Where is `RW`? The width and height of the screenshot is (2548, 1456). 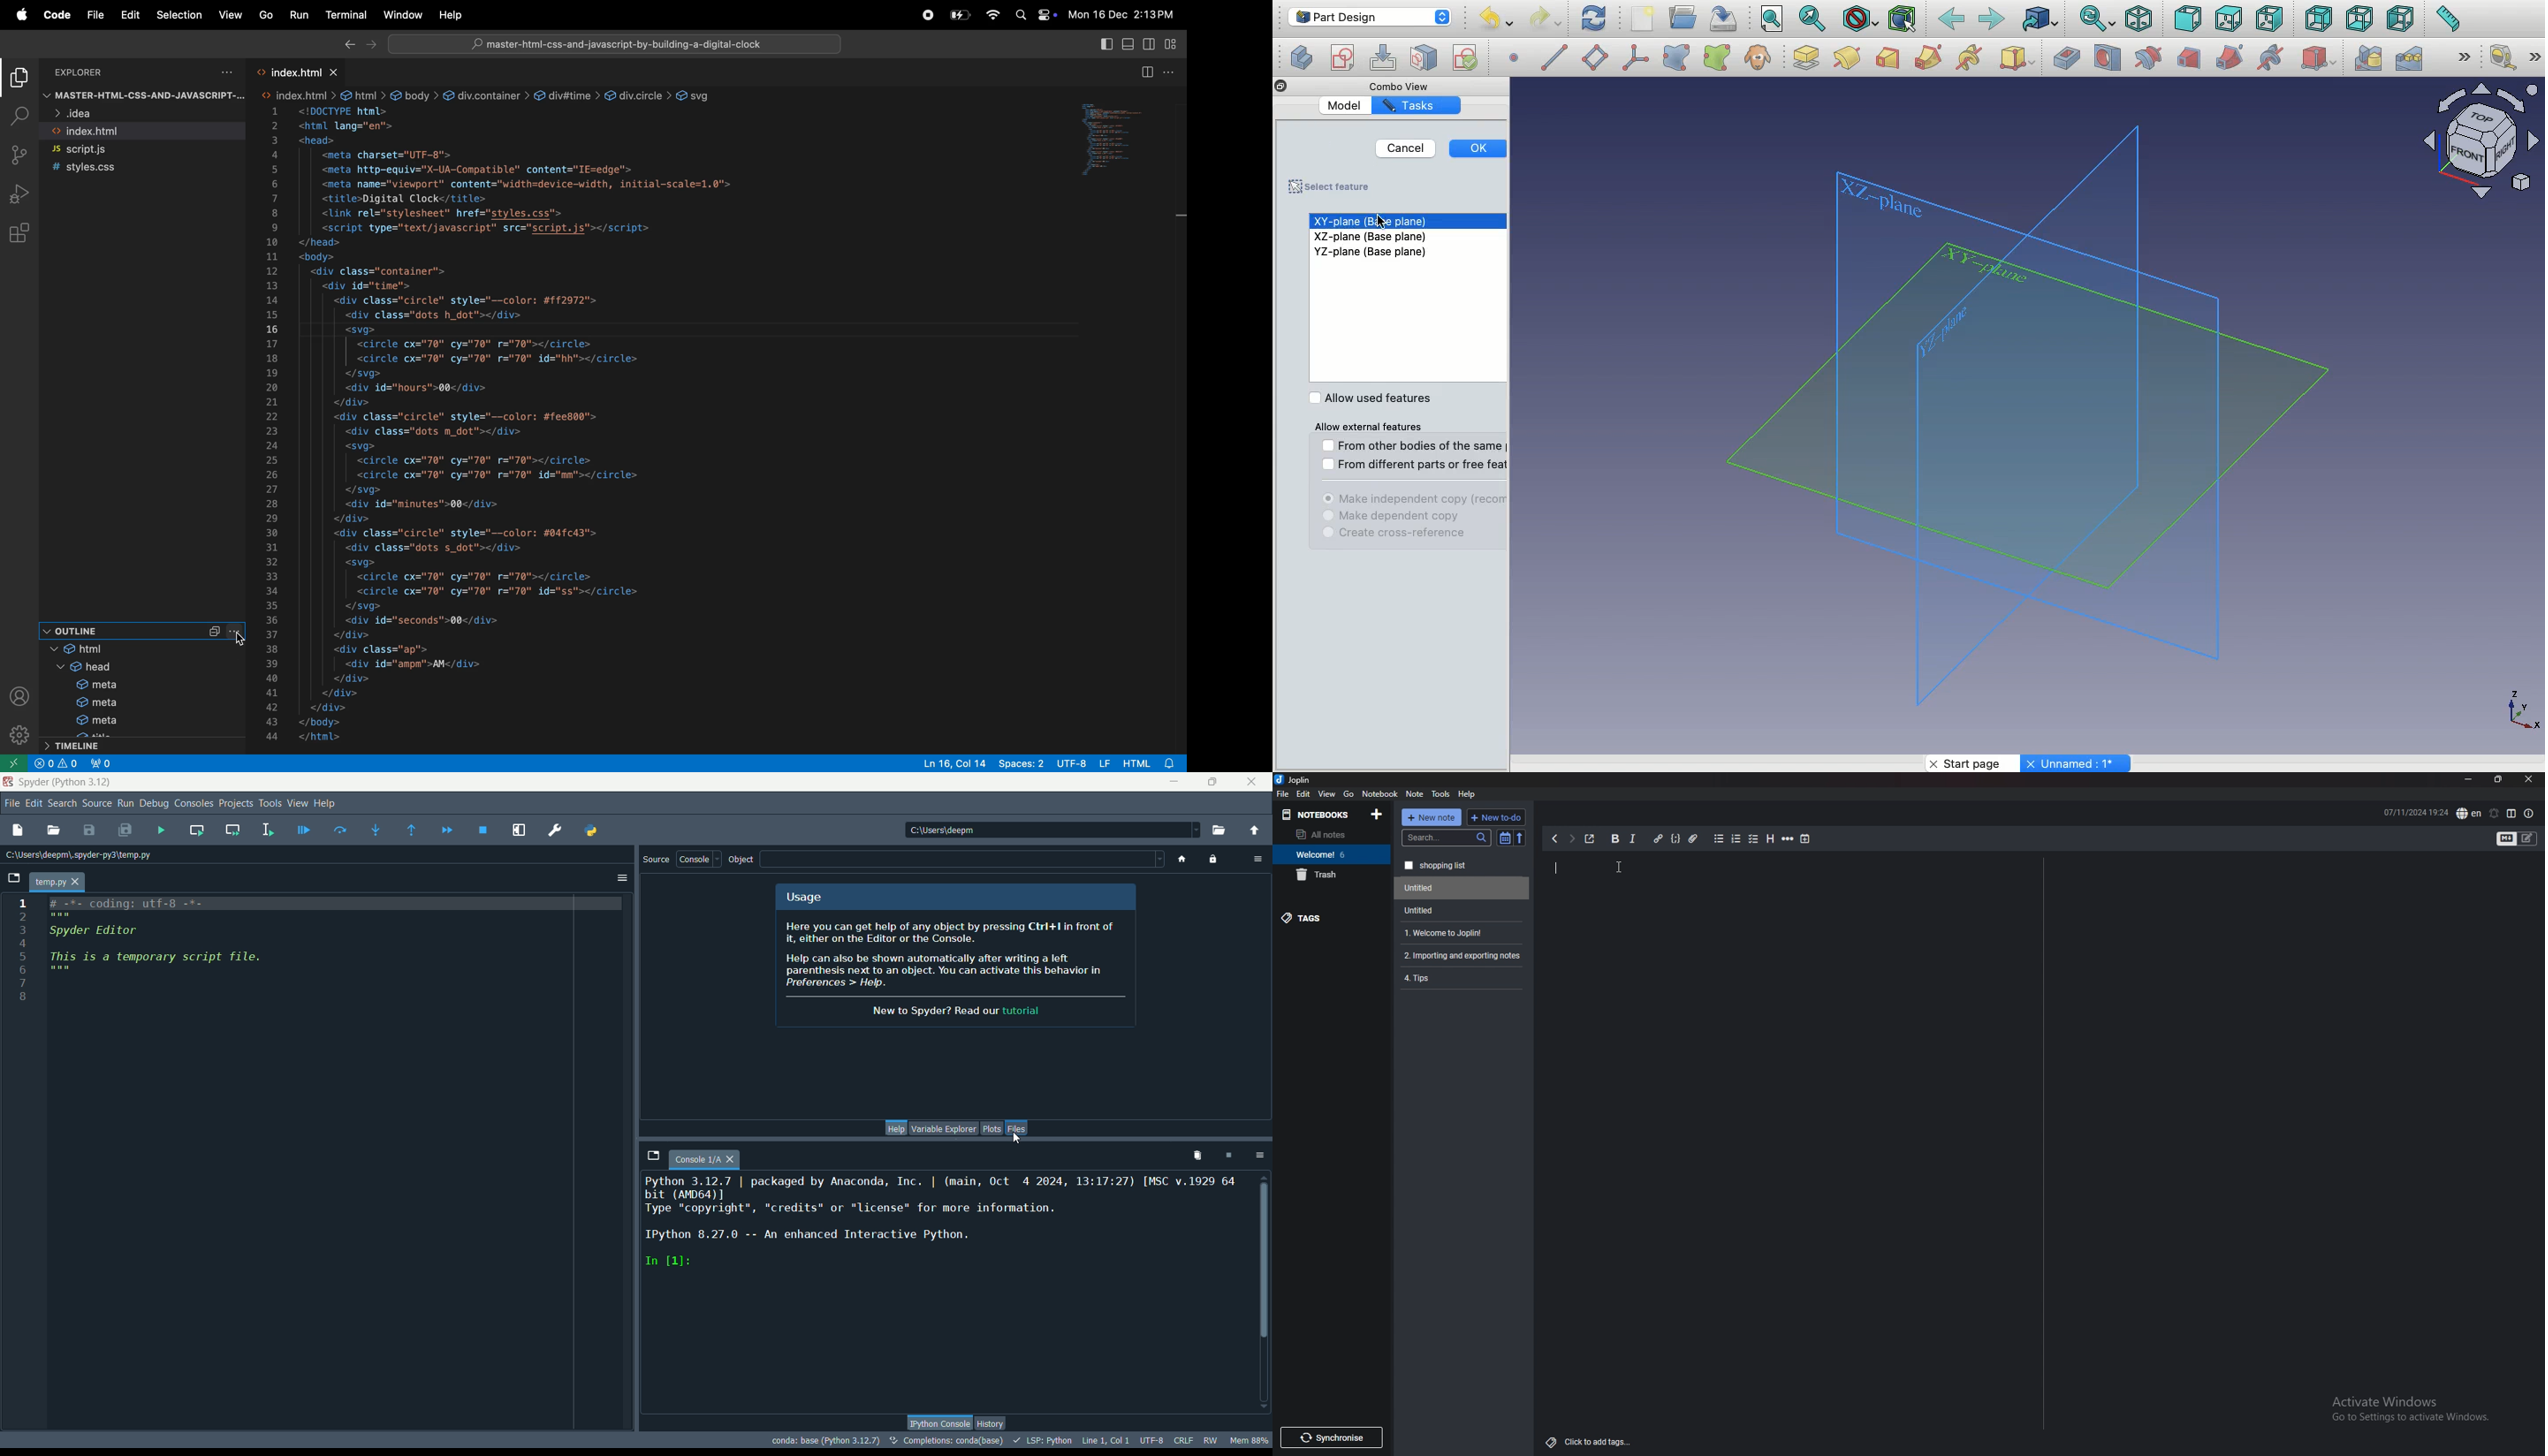
RW is located at coordinates (1210, 1440).